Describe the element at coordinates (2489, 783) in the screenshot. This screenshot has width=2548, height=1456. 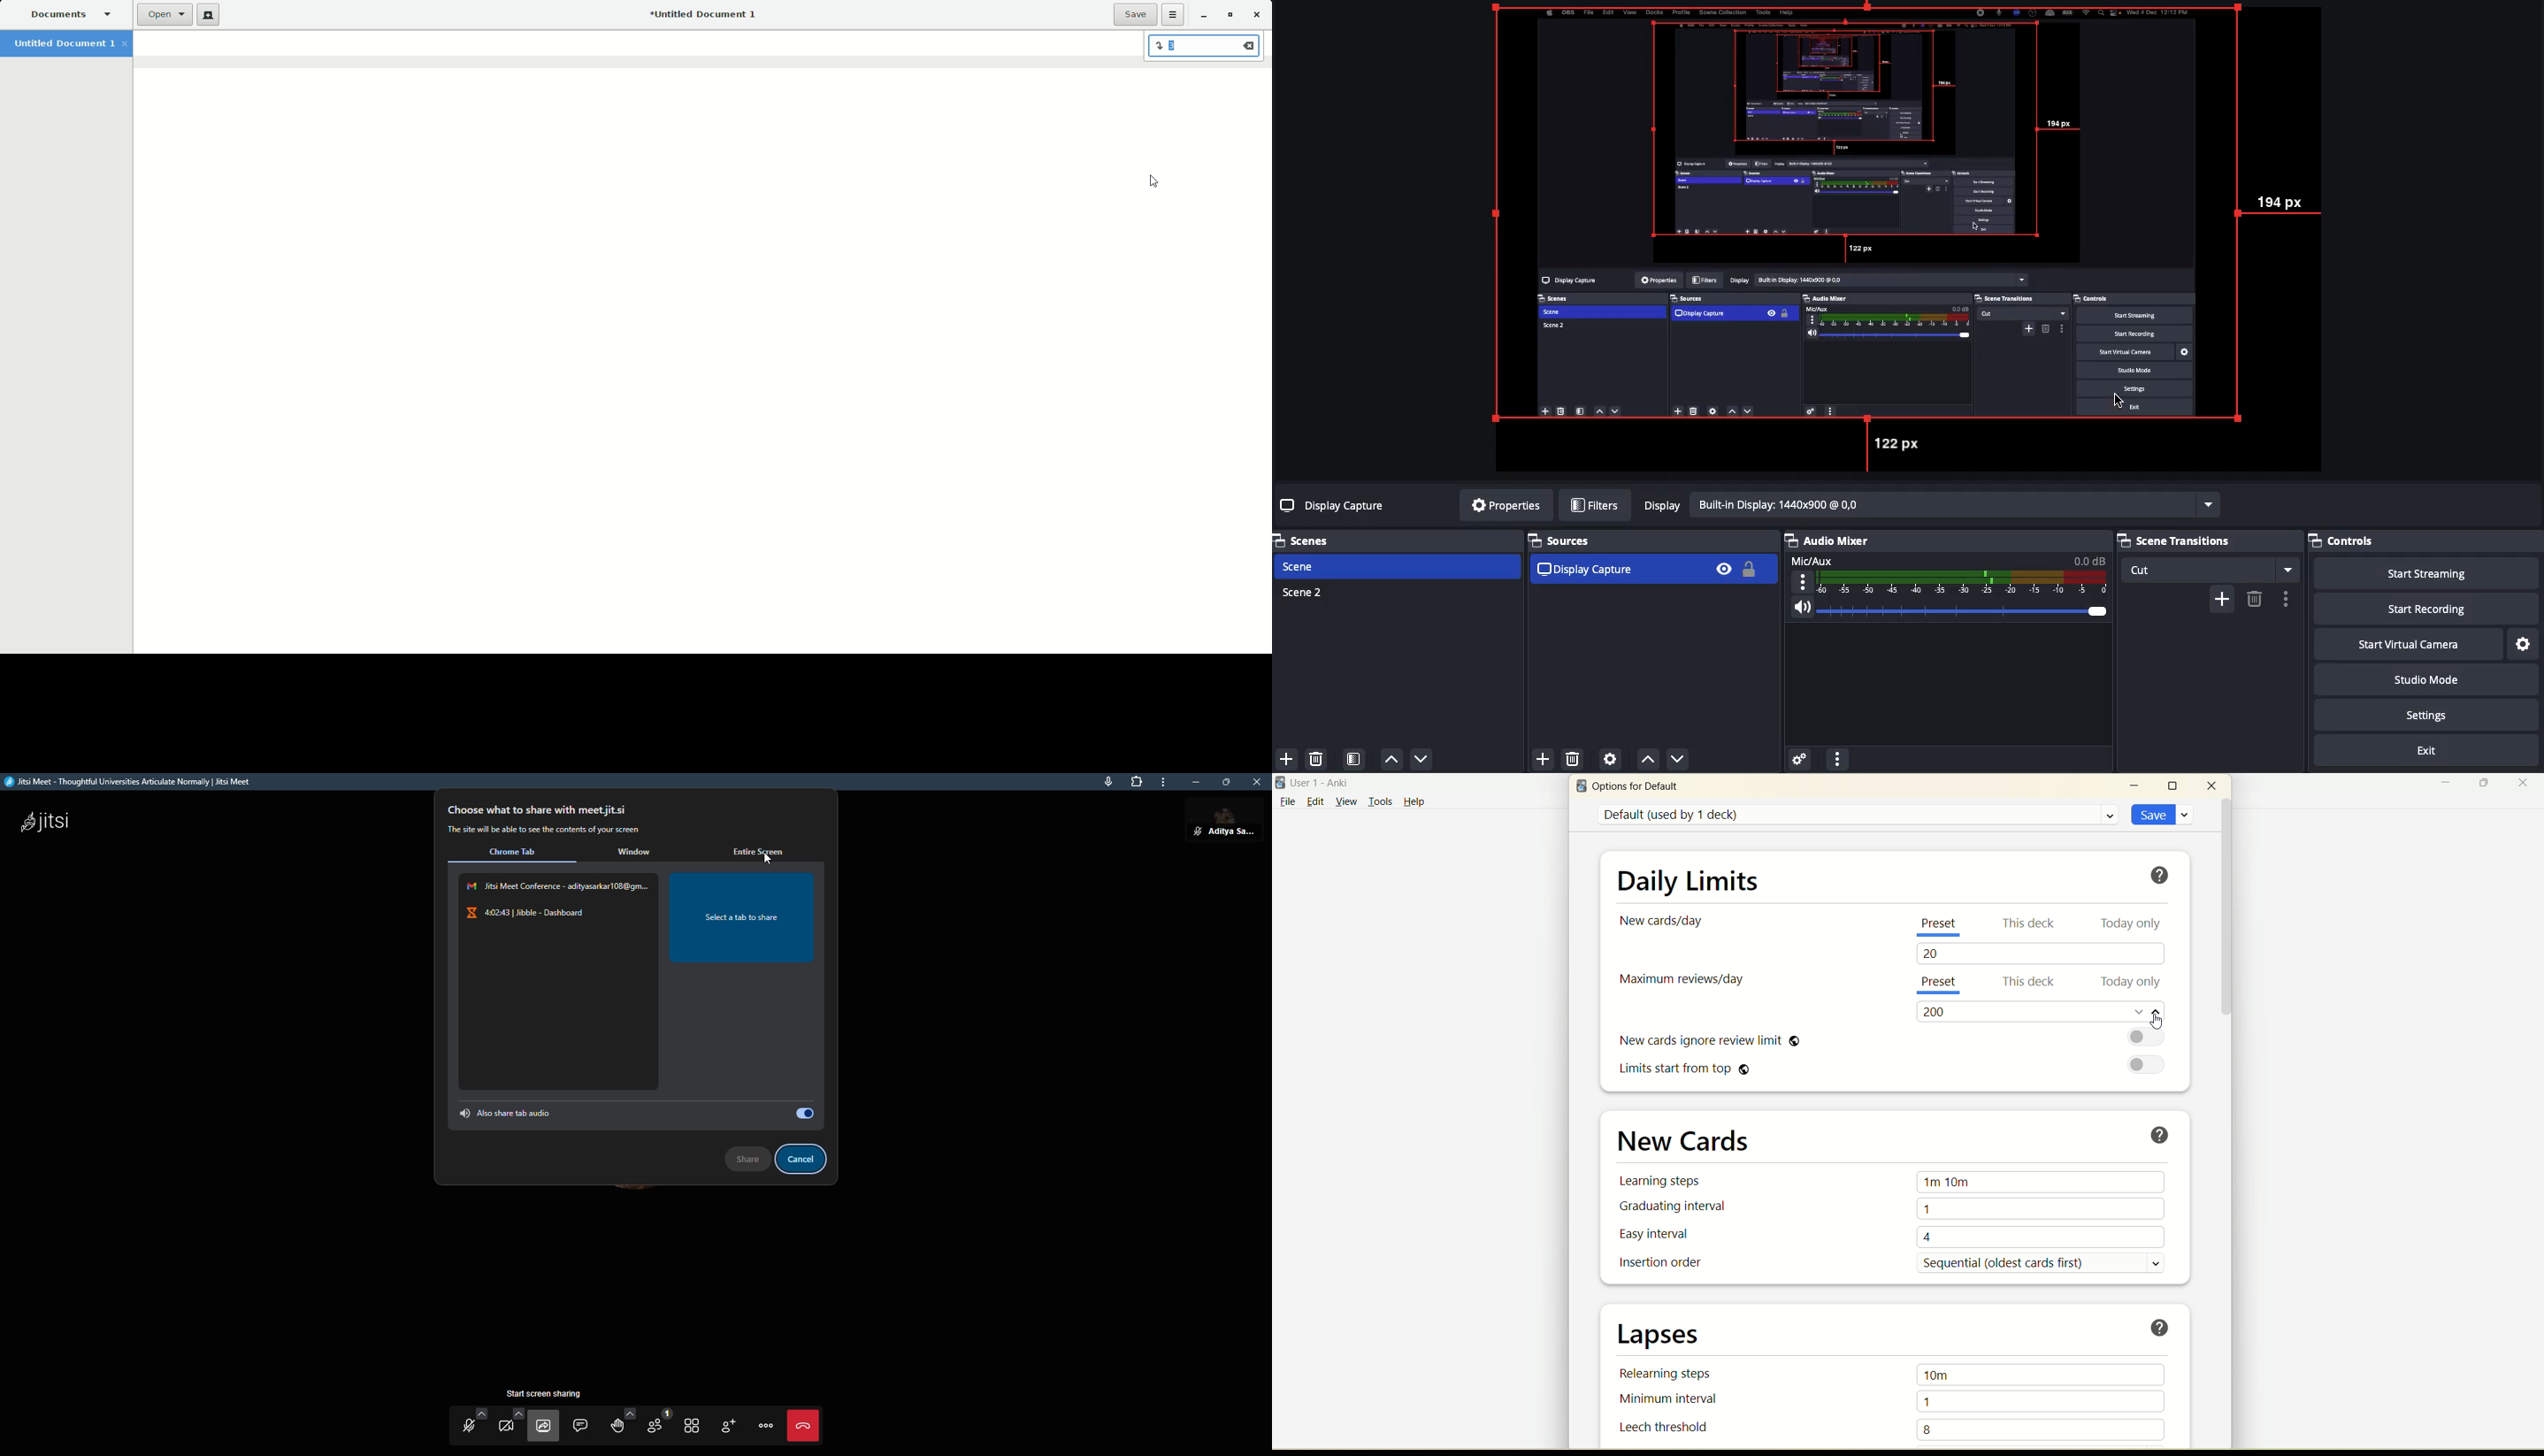
I see `maximize` at that location.